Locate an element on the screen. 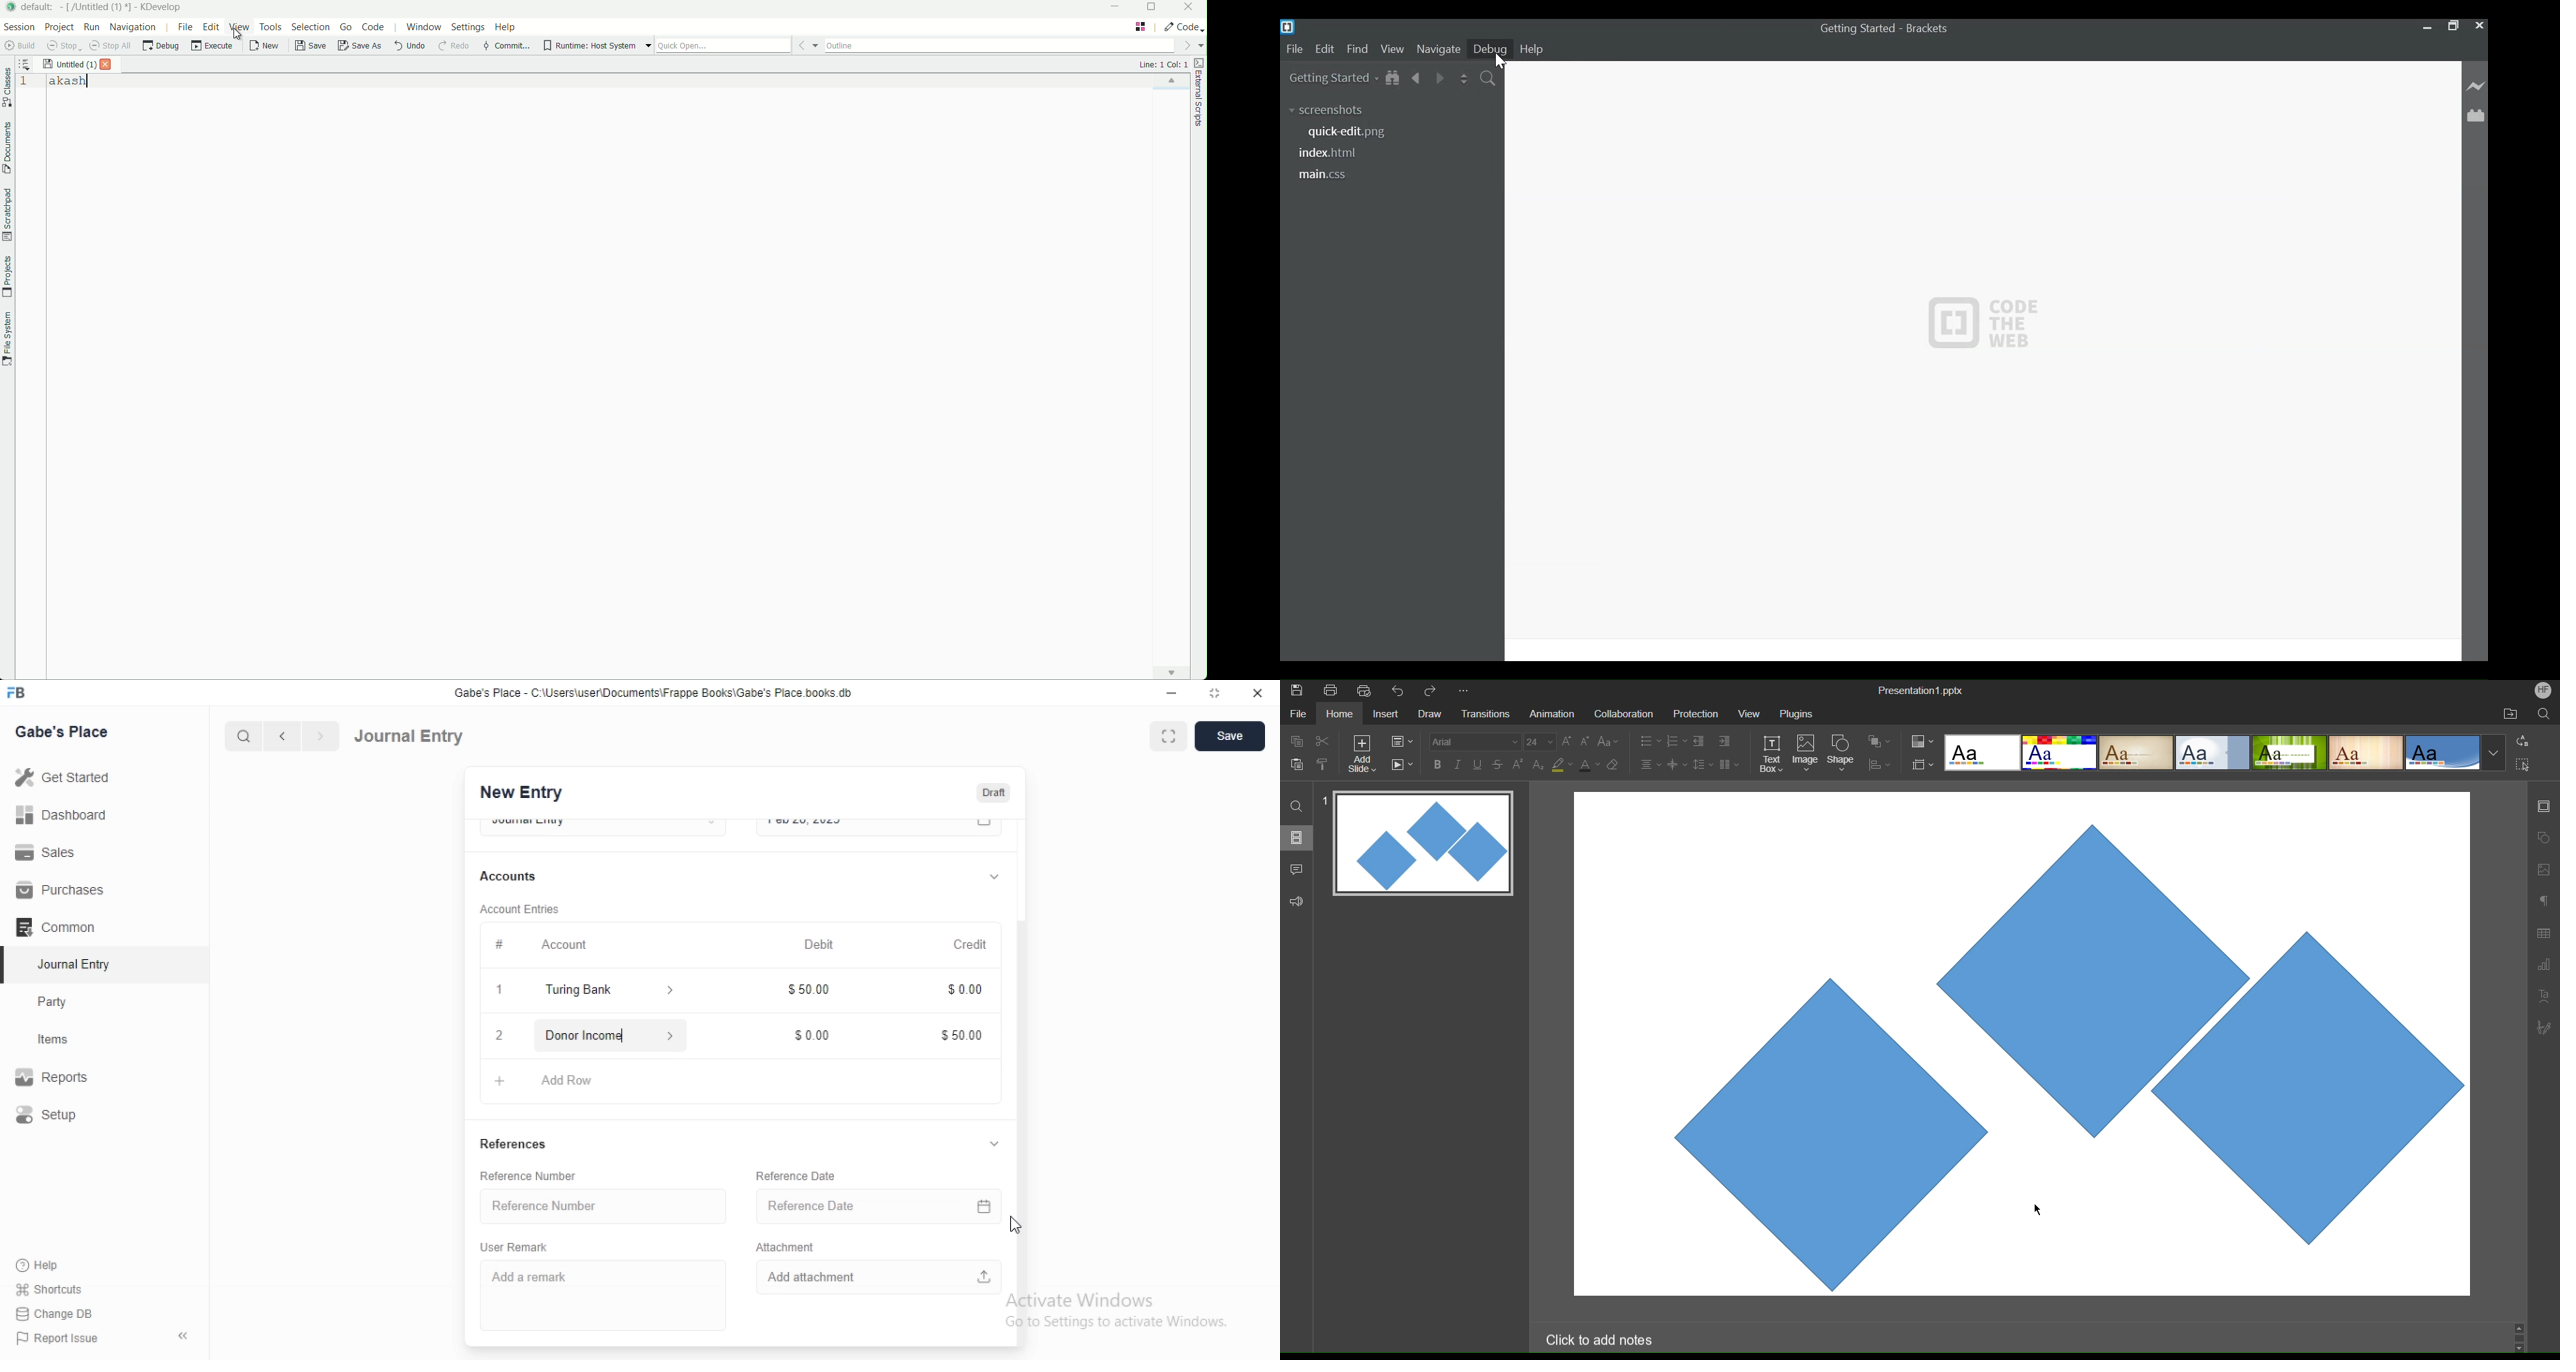  New Entry is located at coordinates (519, 793).